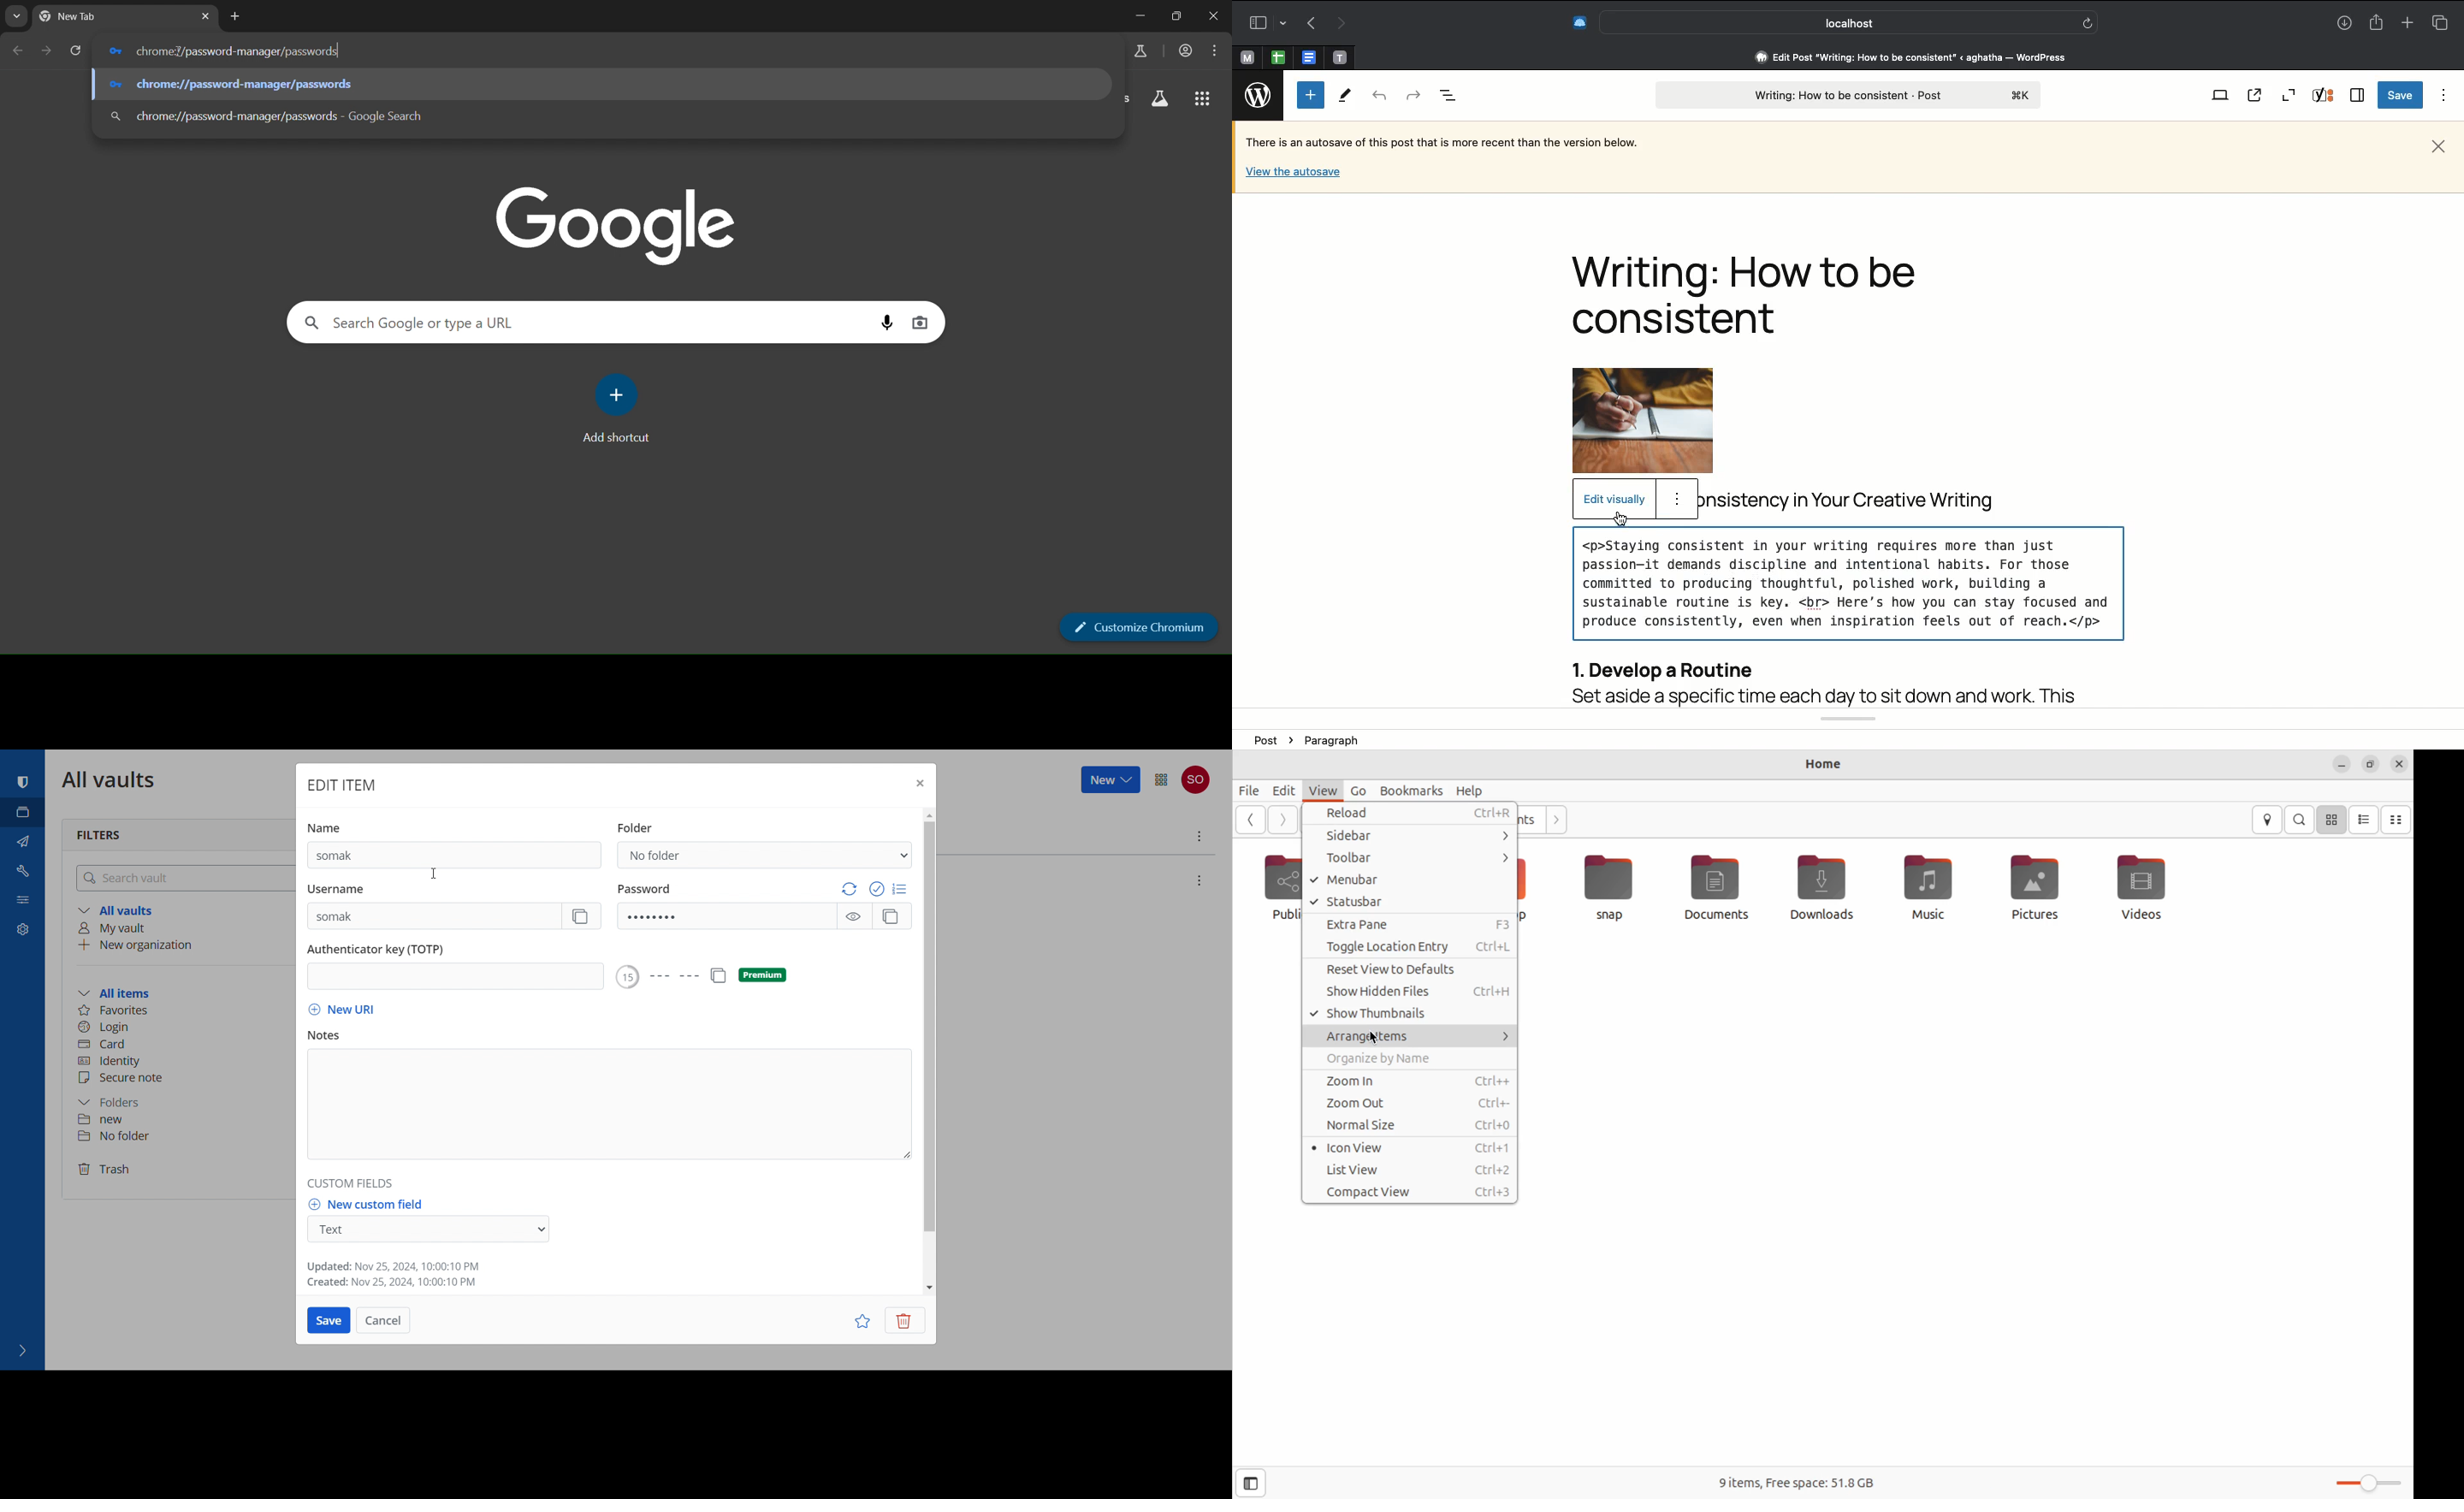 Image resolution: width=2464 pixels, height=1512 pixels. Describe the element at coordinates (1411, 1013) in the screenshot. I see `Show thumb nails` at that location.